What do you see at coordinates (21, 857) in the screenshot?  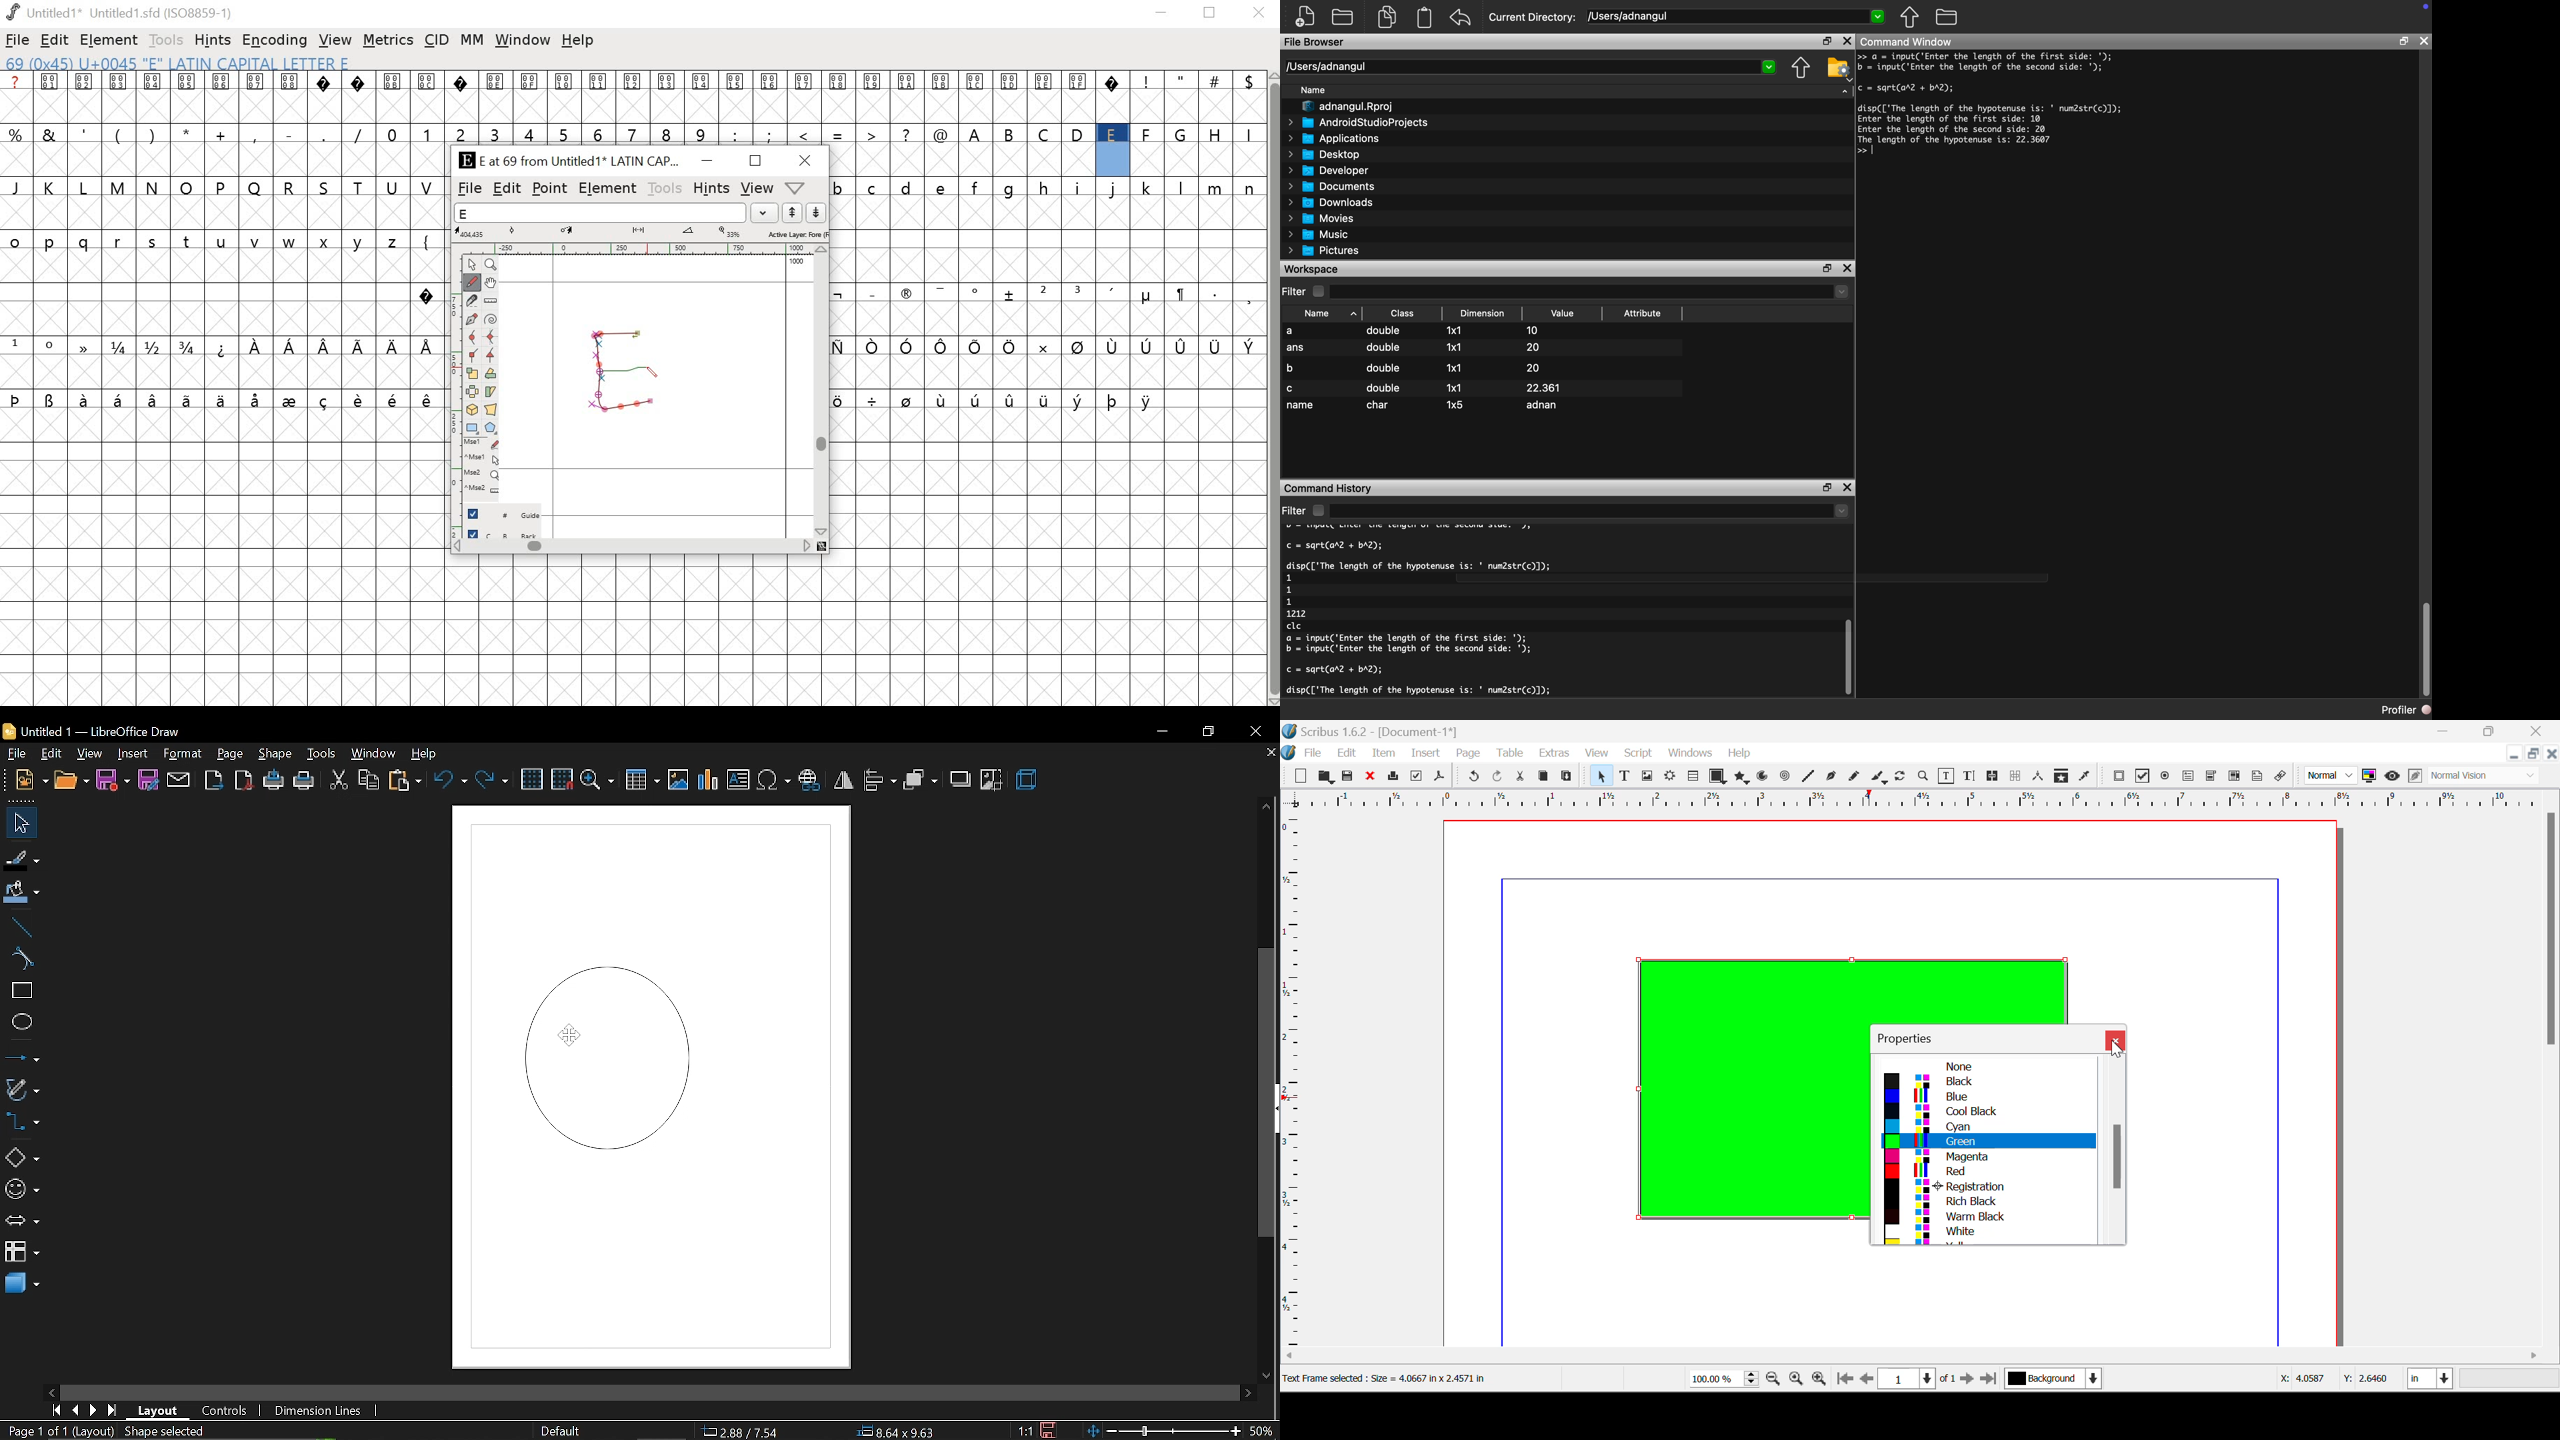 I see `fill line` at bounding box center [21, 857].